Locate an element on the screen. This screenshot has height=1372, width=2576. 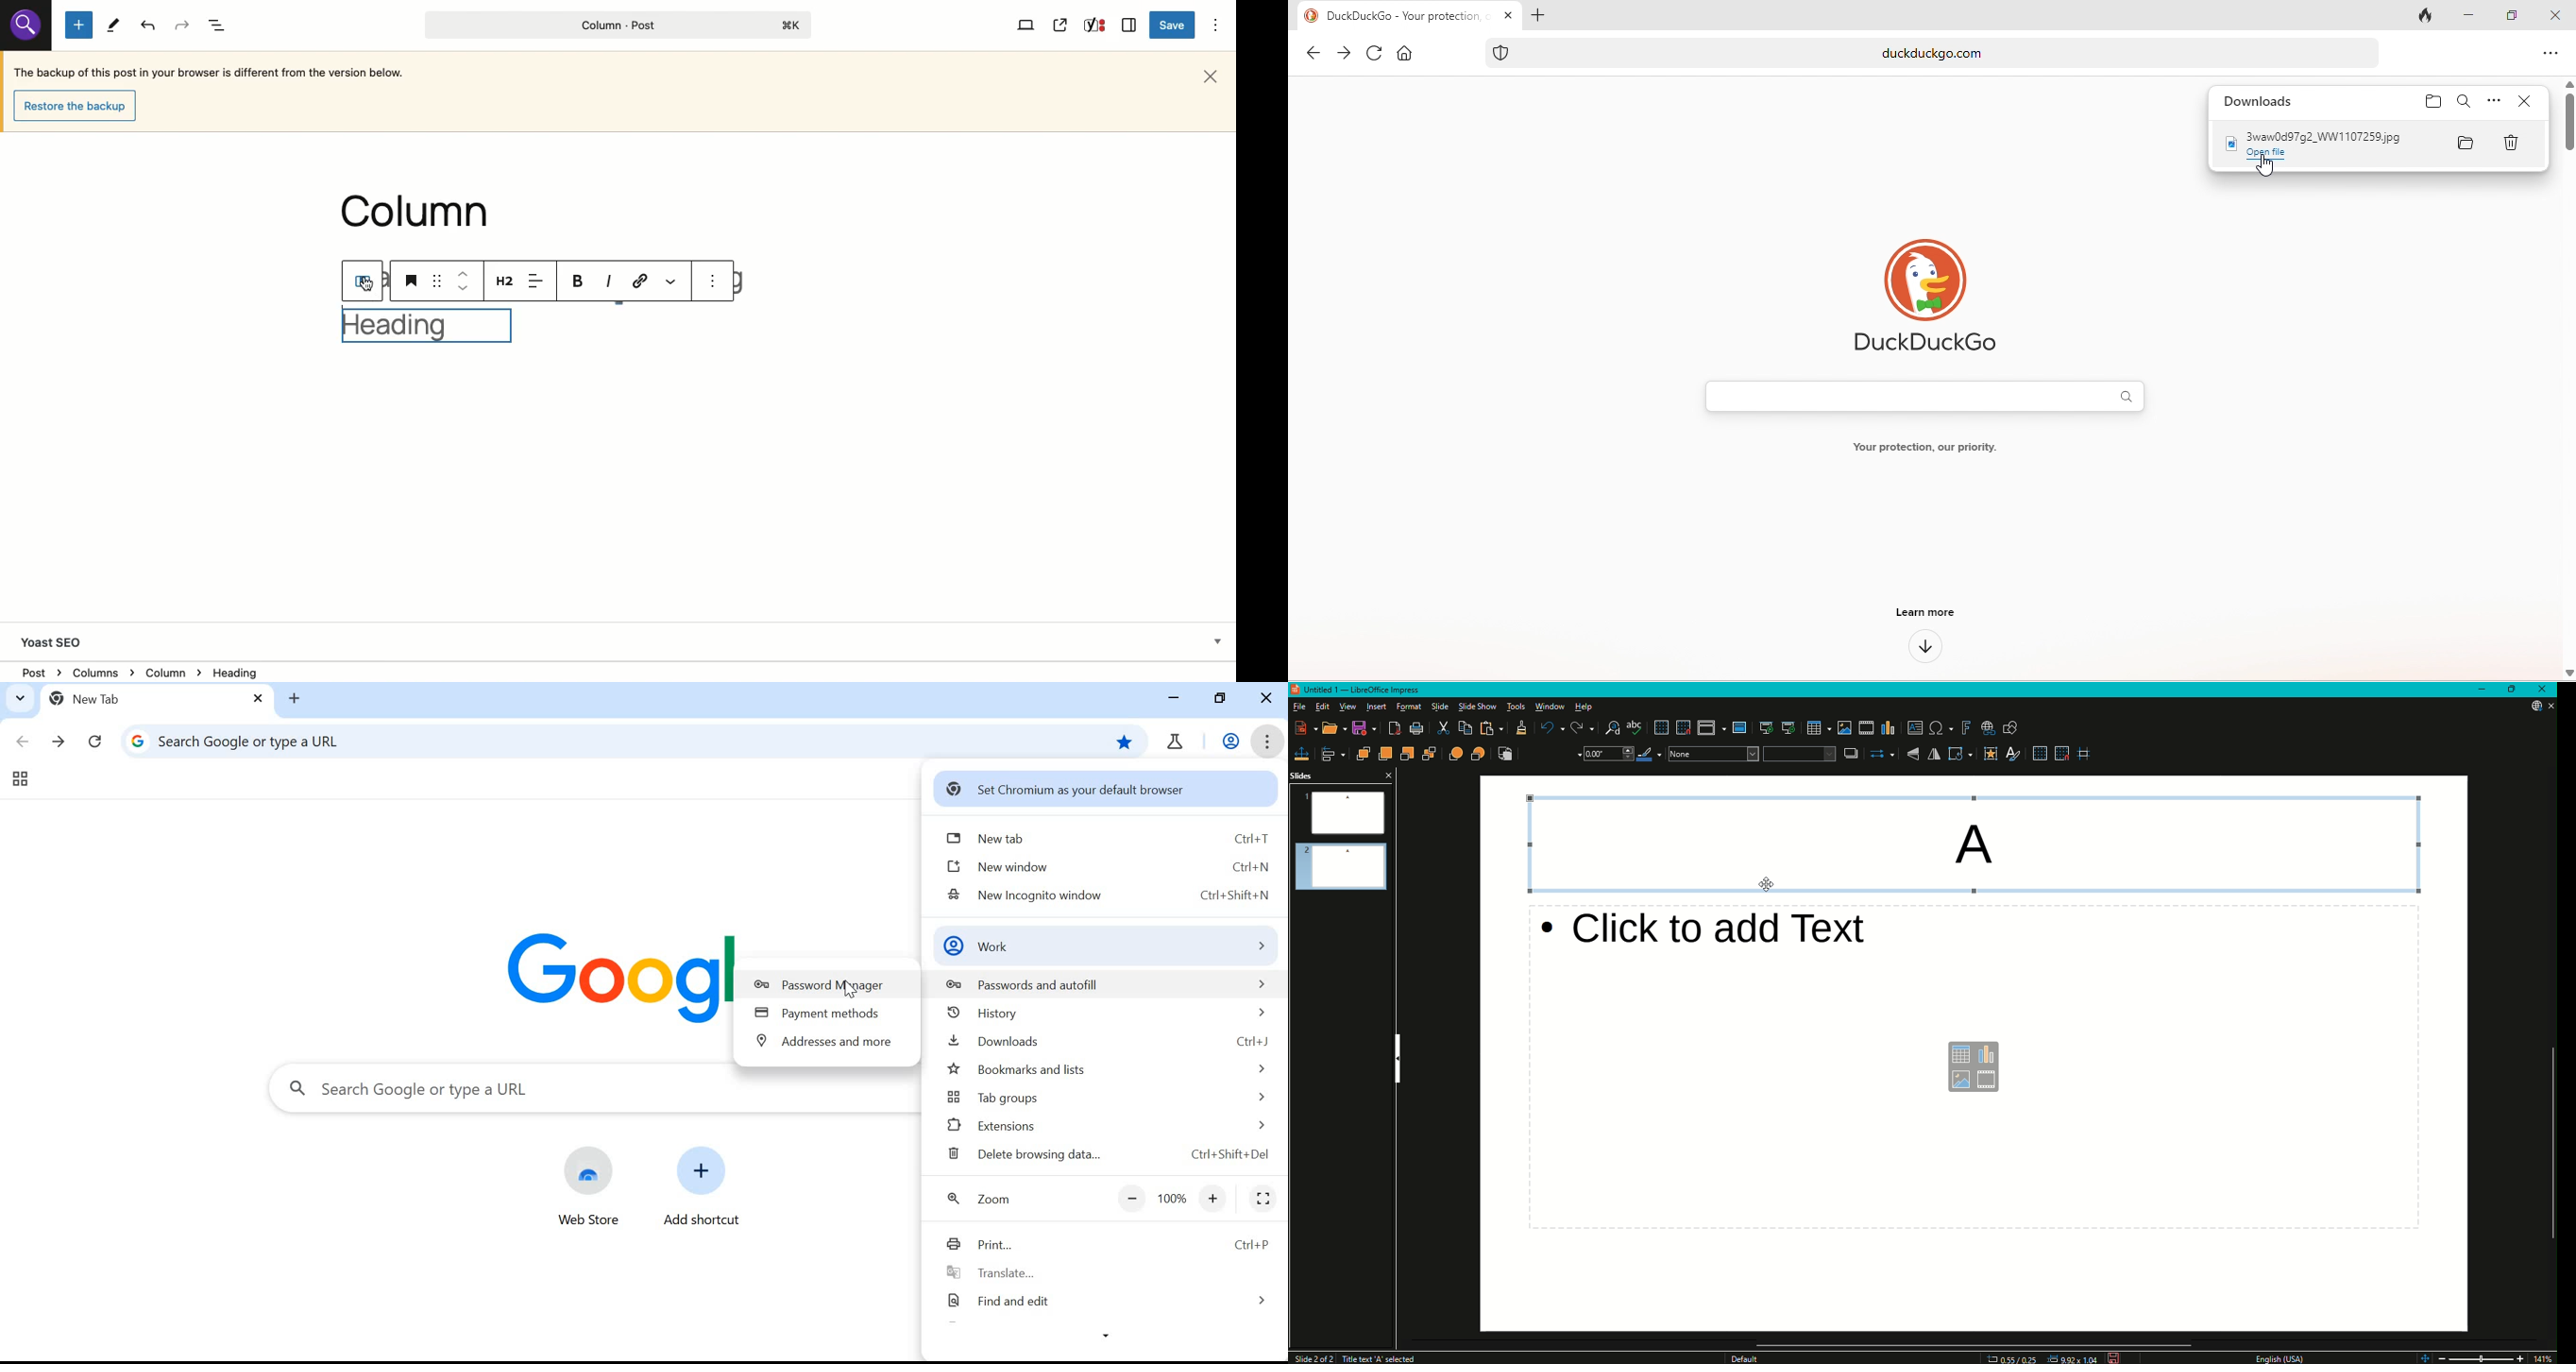
address tab is located at coordinates (594, 740).